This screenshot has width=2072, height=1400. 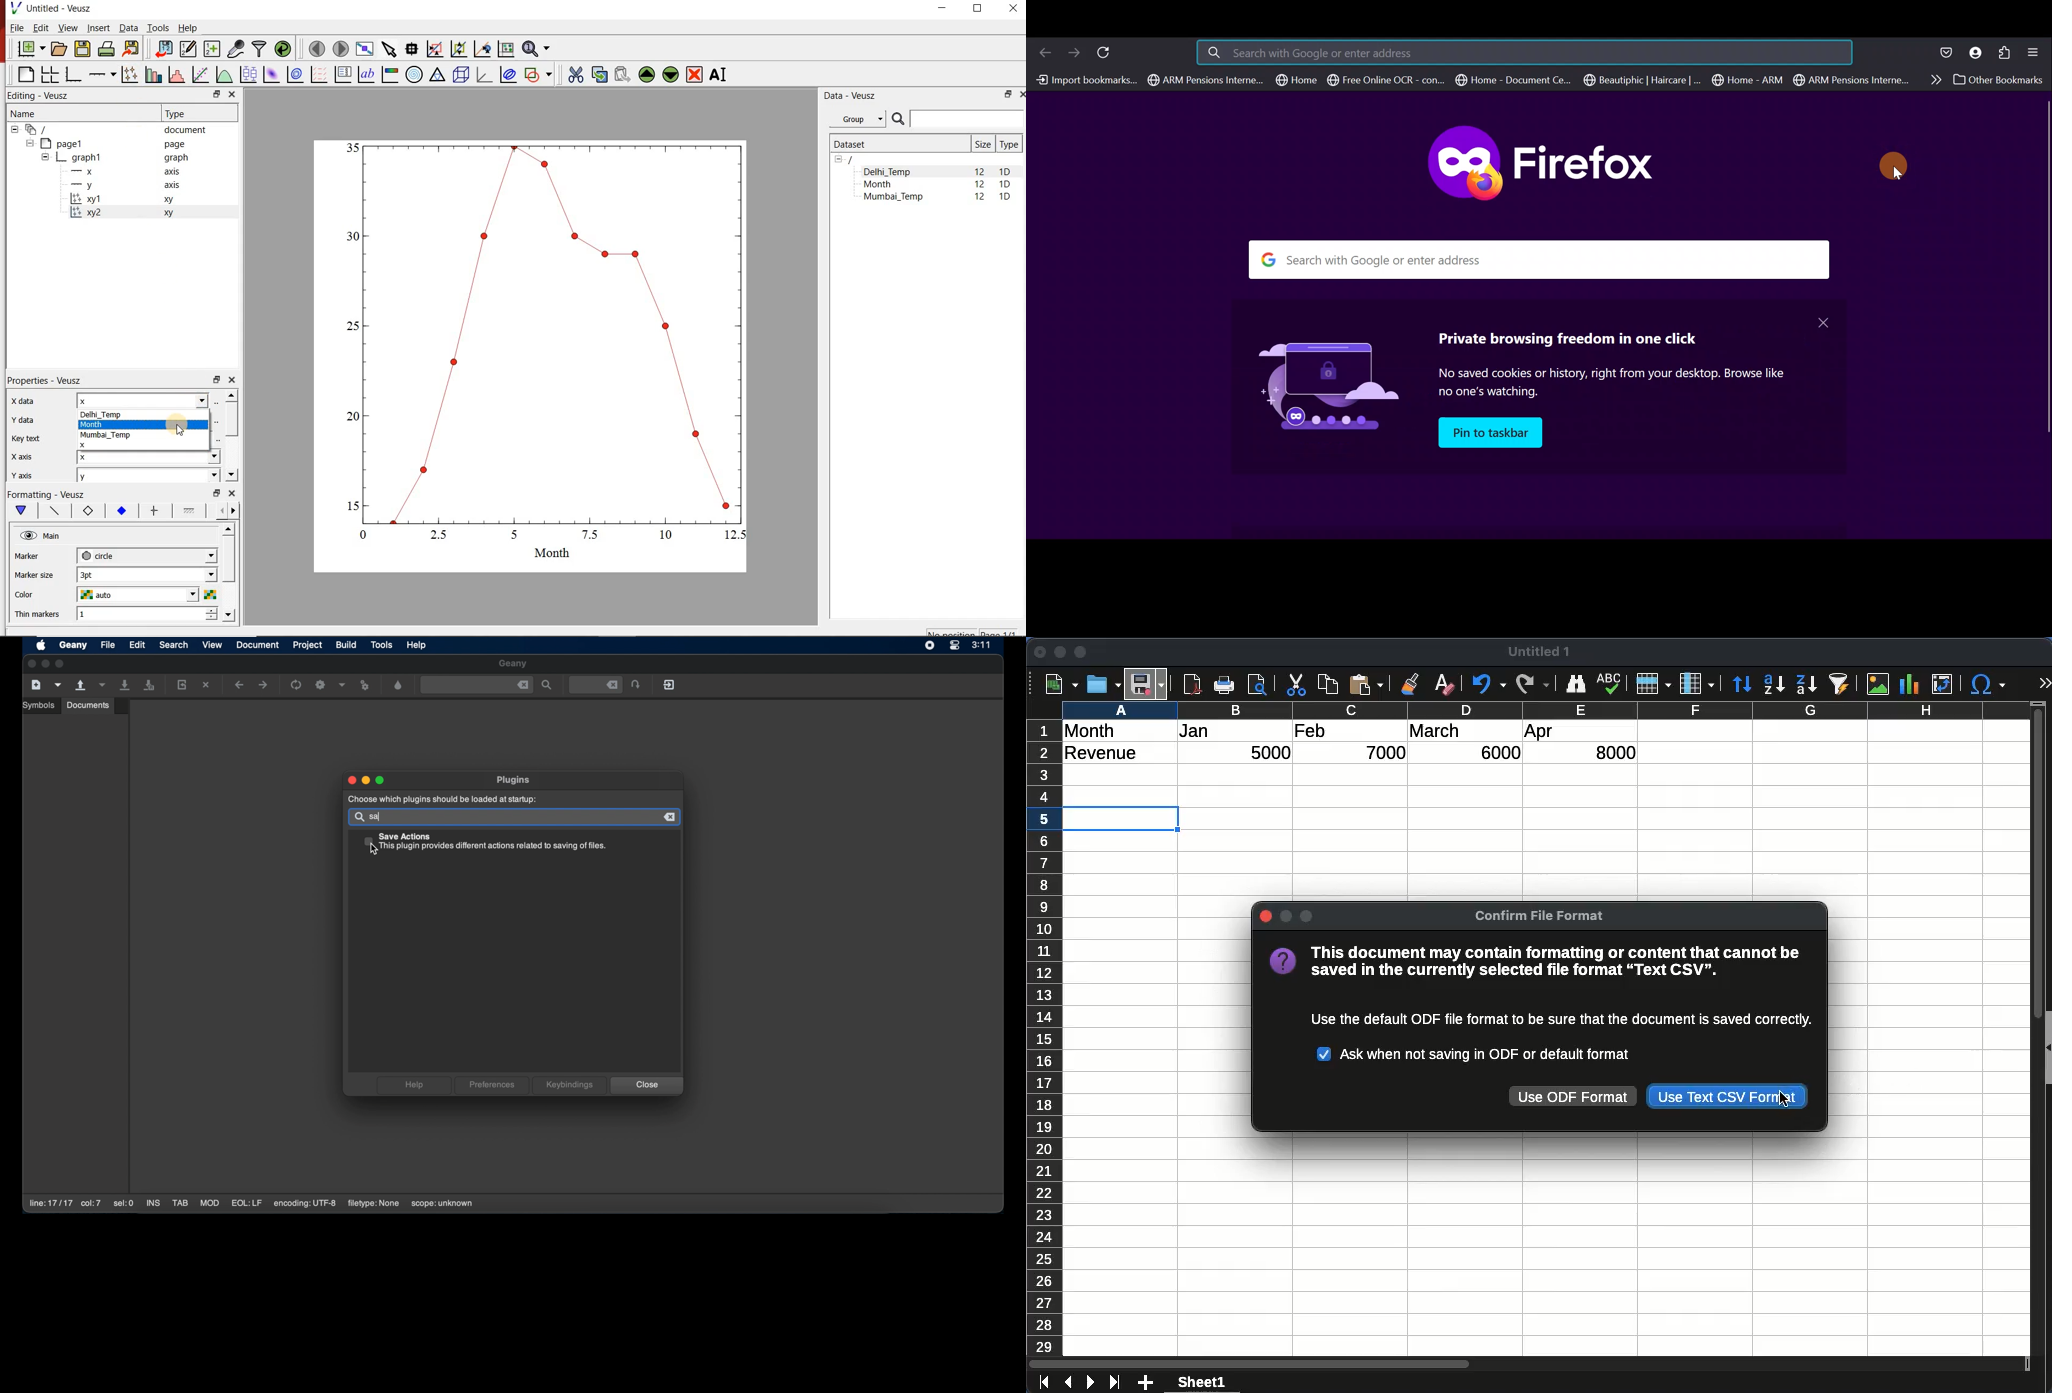 I want to click on line:17/17, so click(x=50, y=1203).